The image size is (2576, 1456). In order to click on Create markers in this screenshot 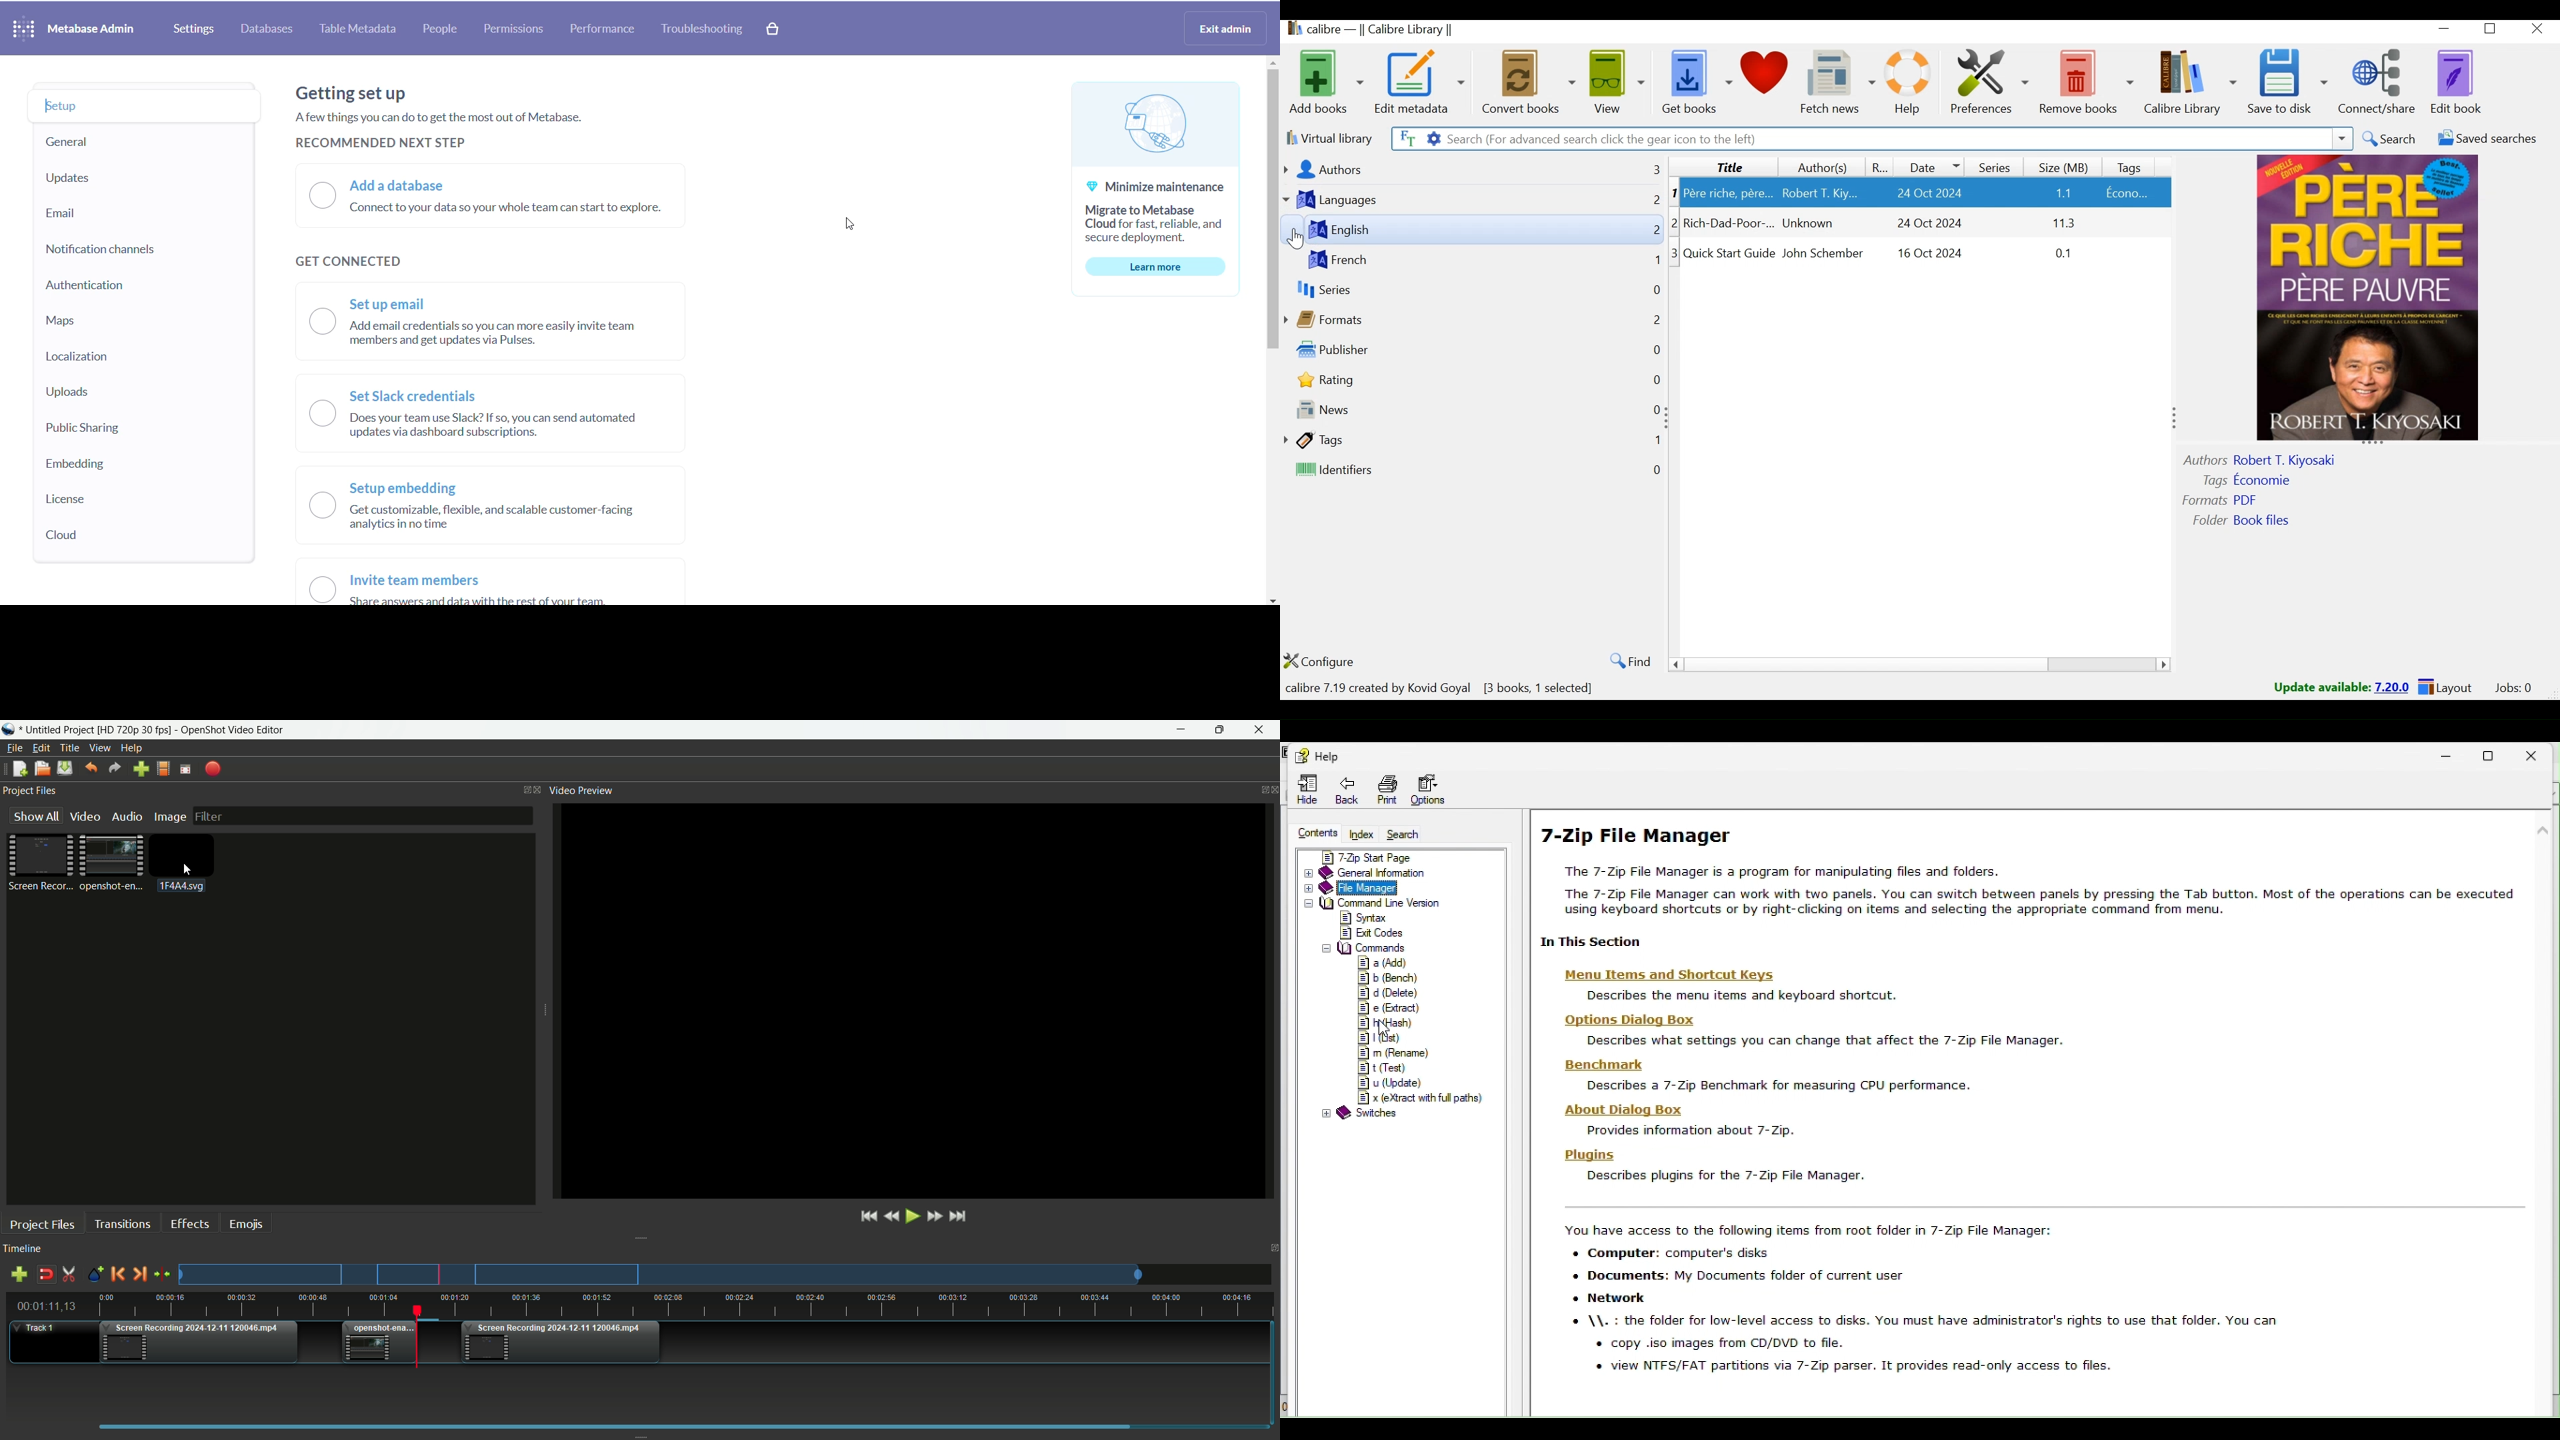, I will do `click(91, 1275)`.